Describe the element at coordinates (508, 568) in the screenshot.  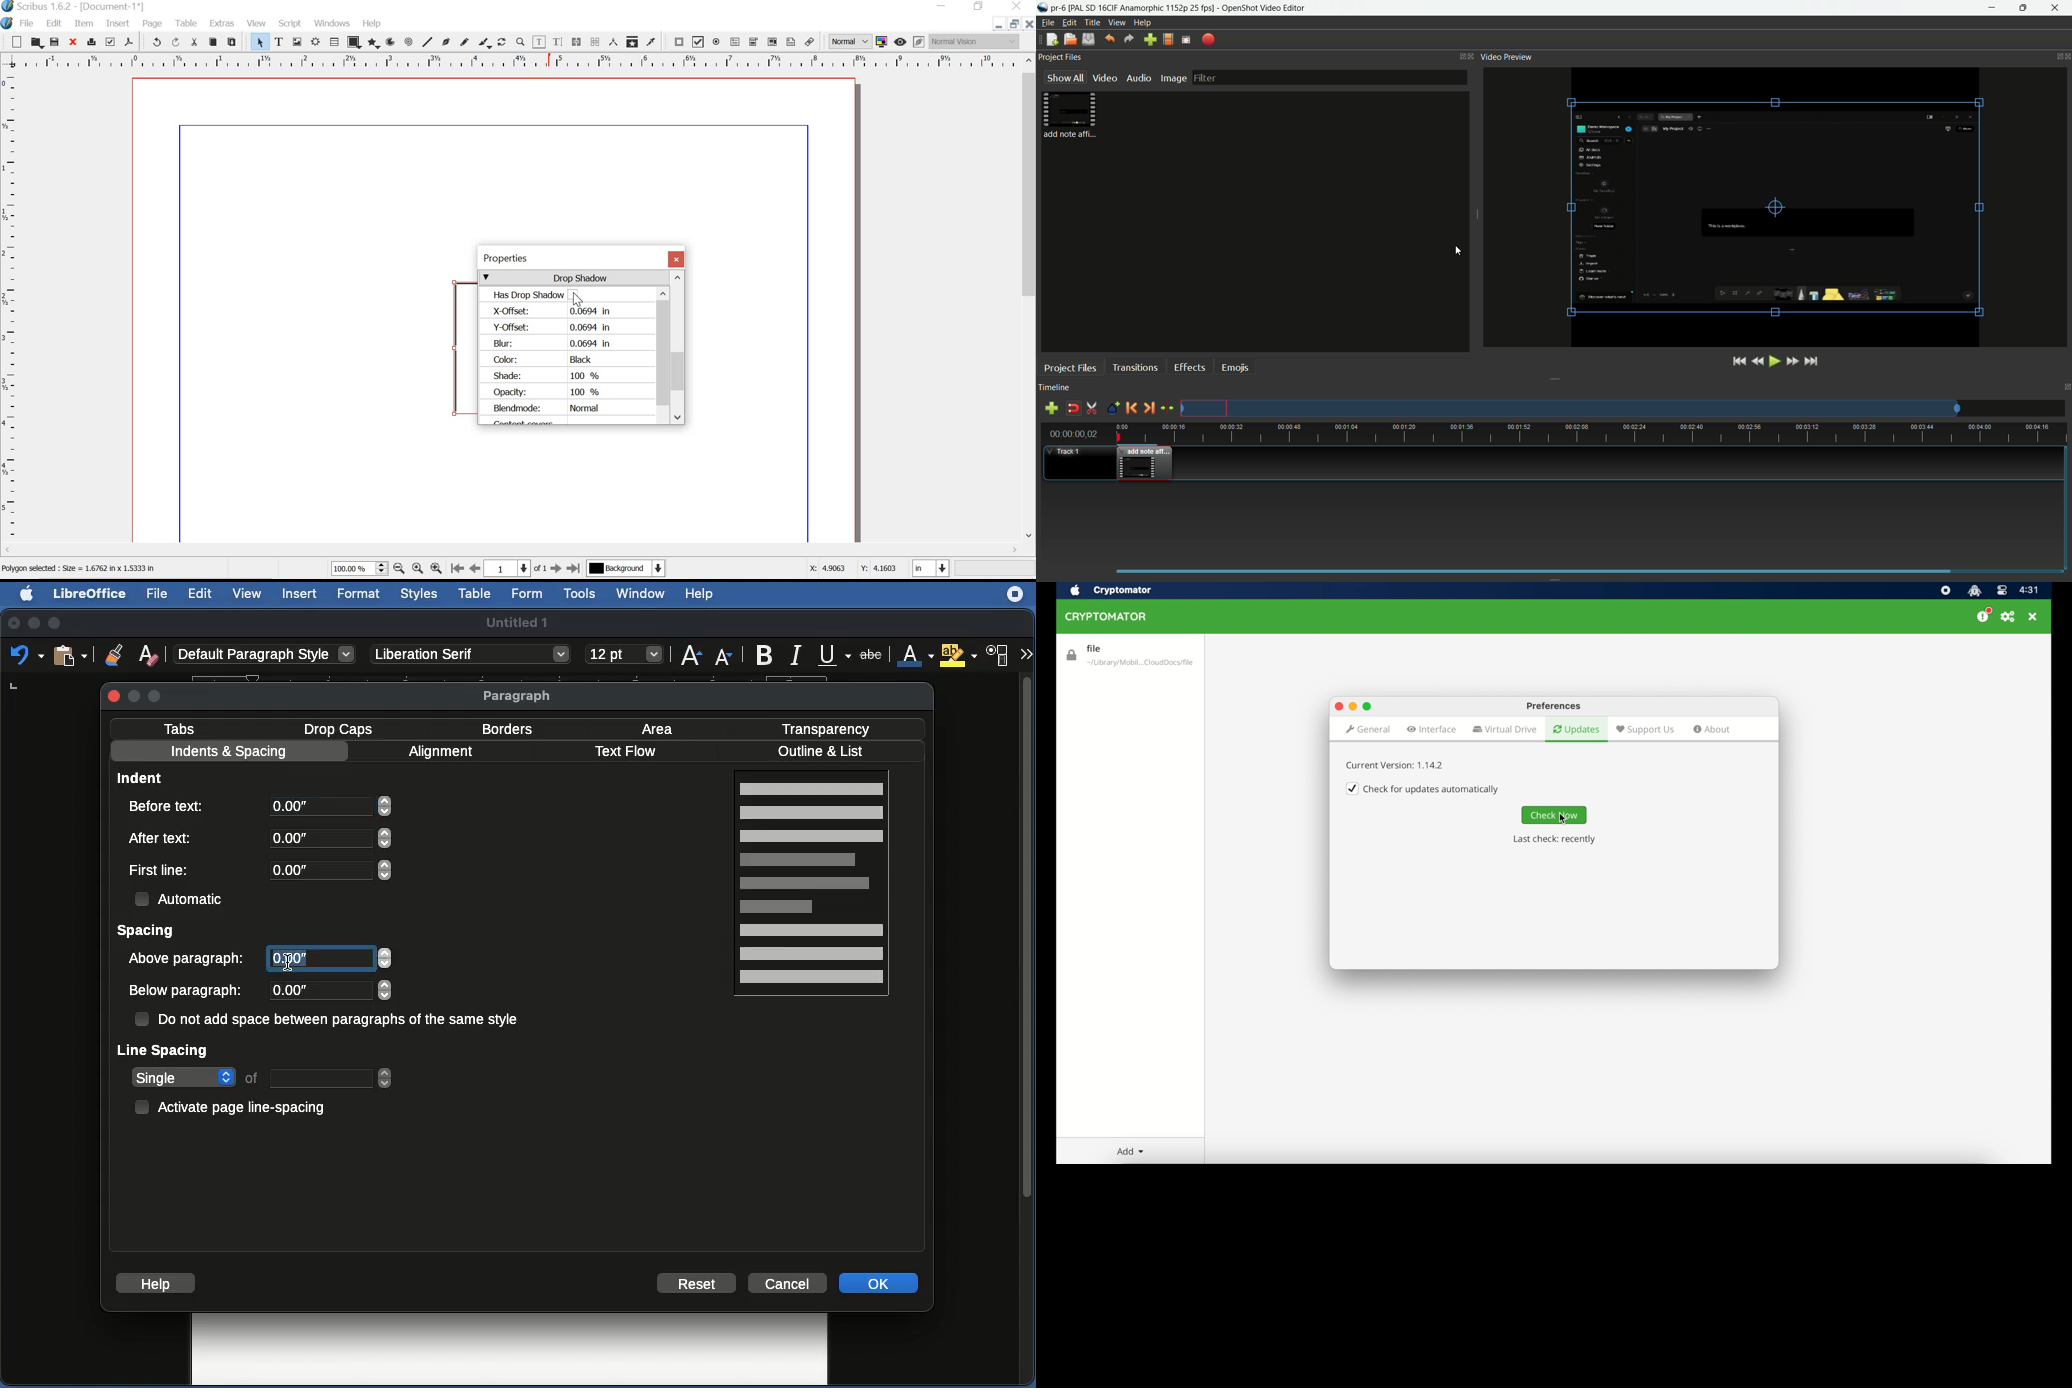
I see `1` at that location.